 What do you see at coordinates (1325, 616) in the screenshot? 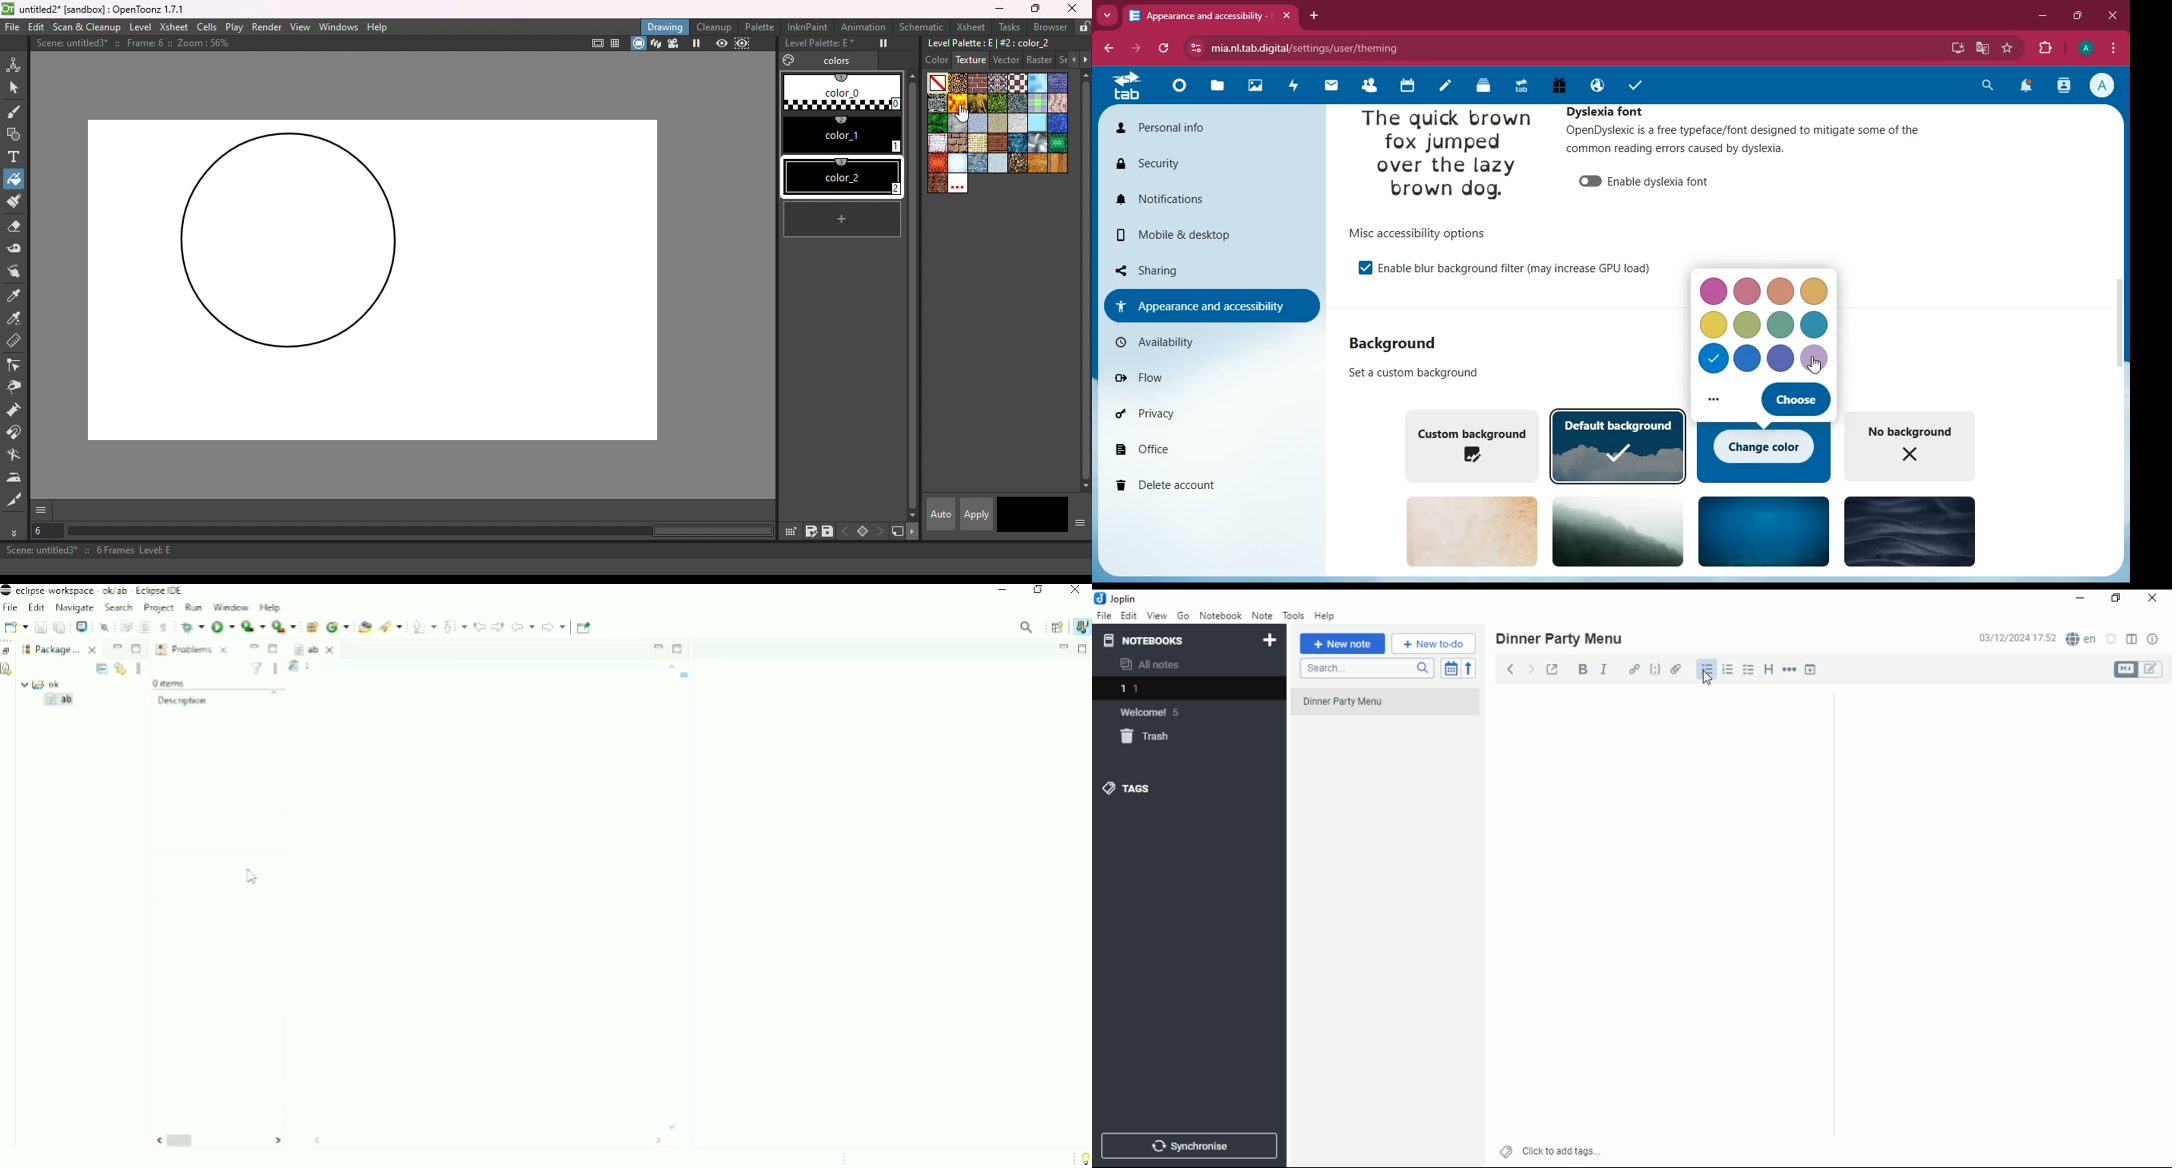
I see `help` at bounding box center [1325, 616].